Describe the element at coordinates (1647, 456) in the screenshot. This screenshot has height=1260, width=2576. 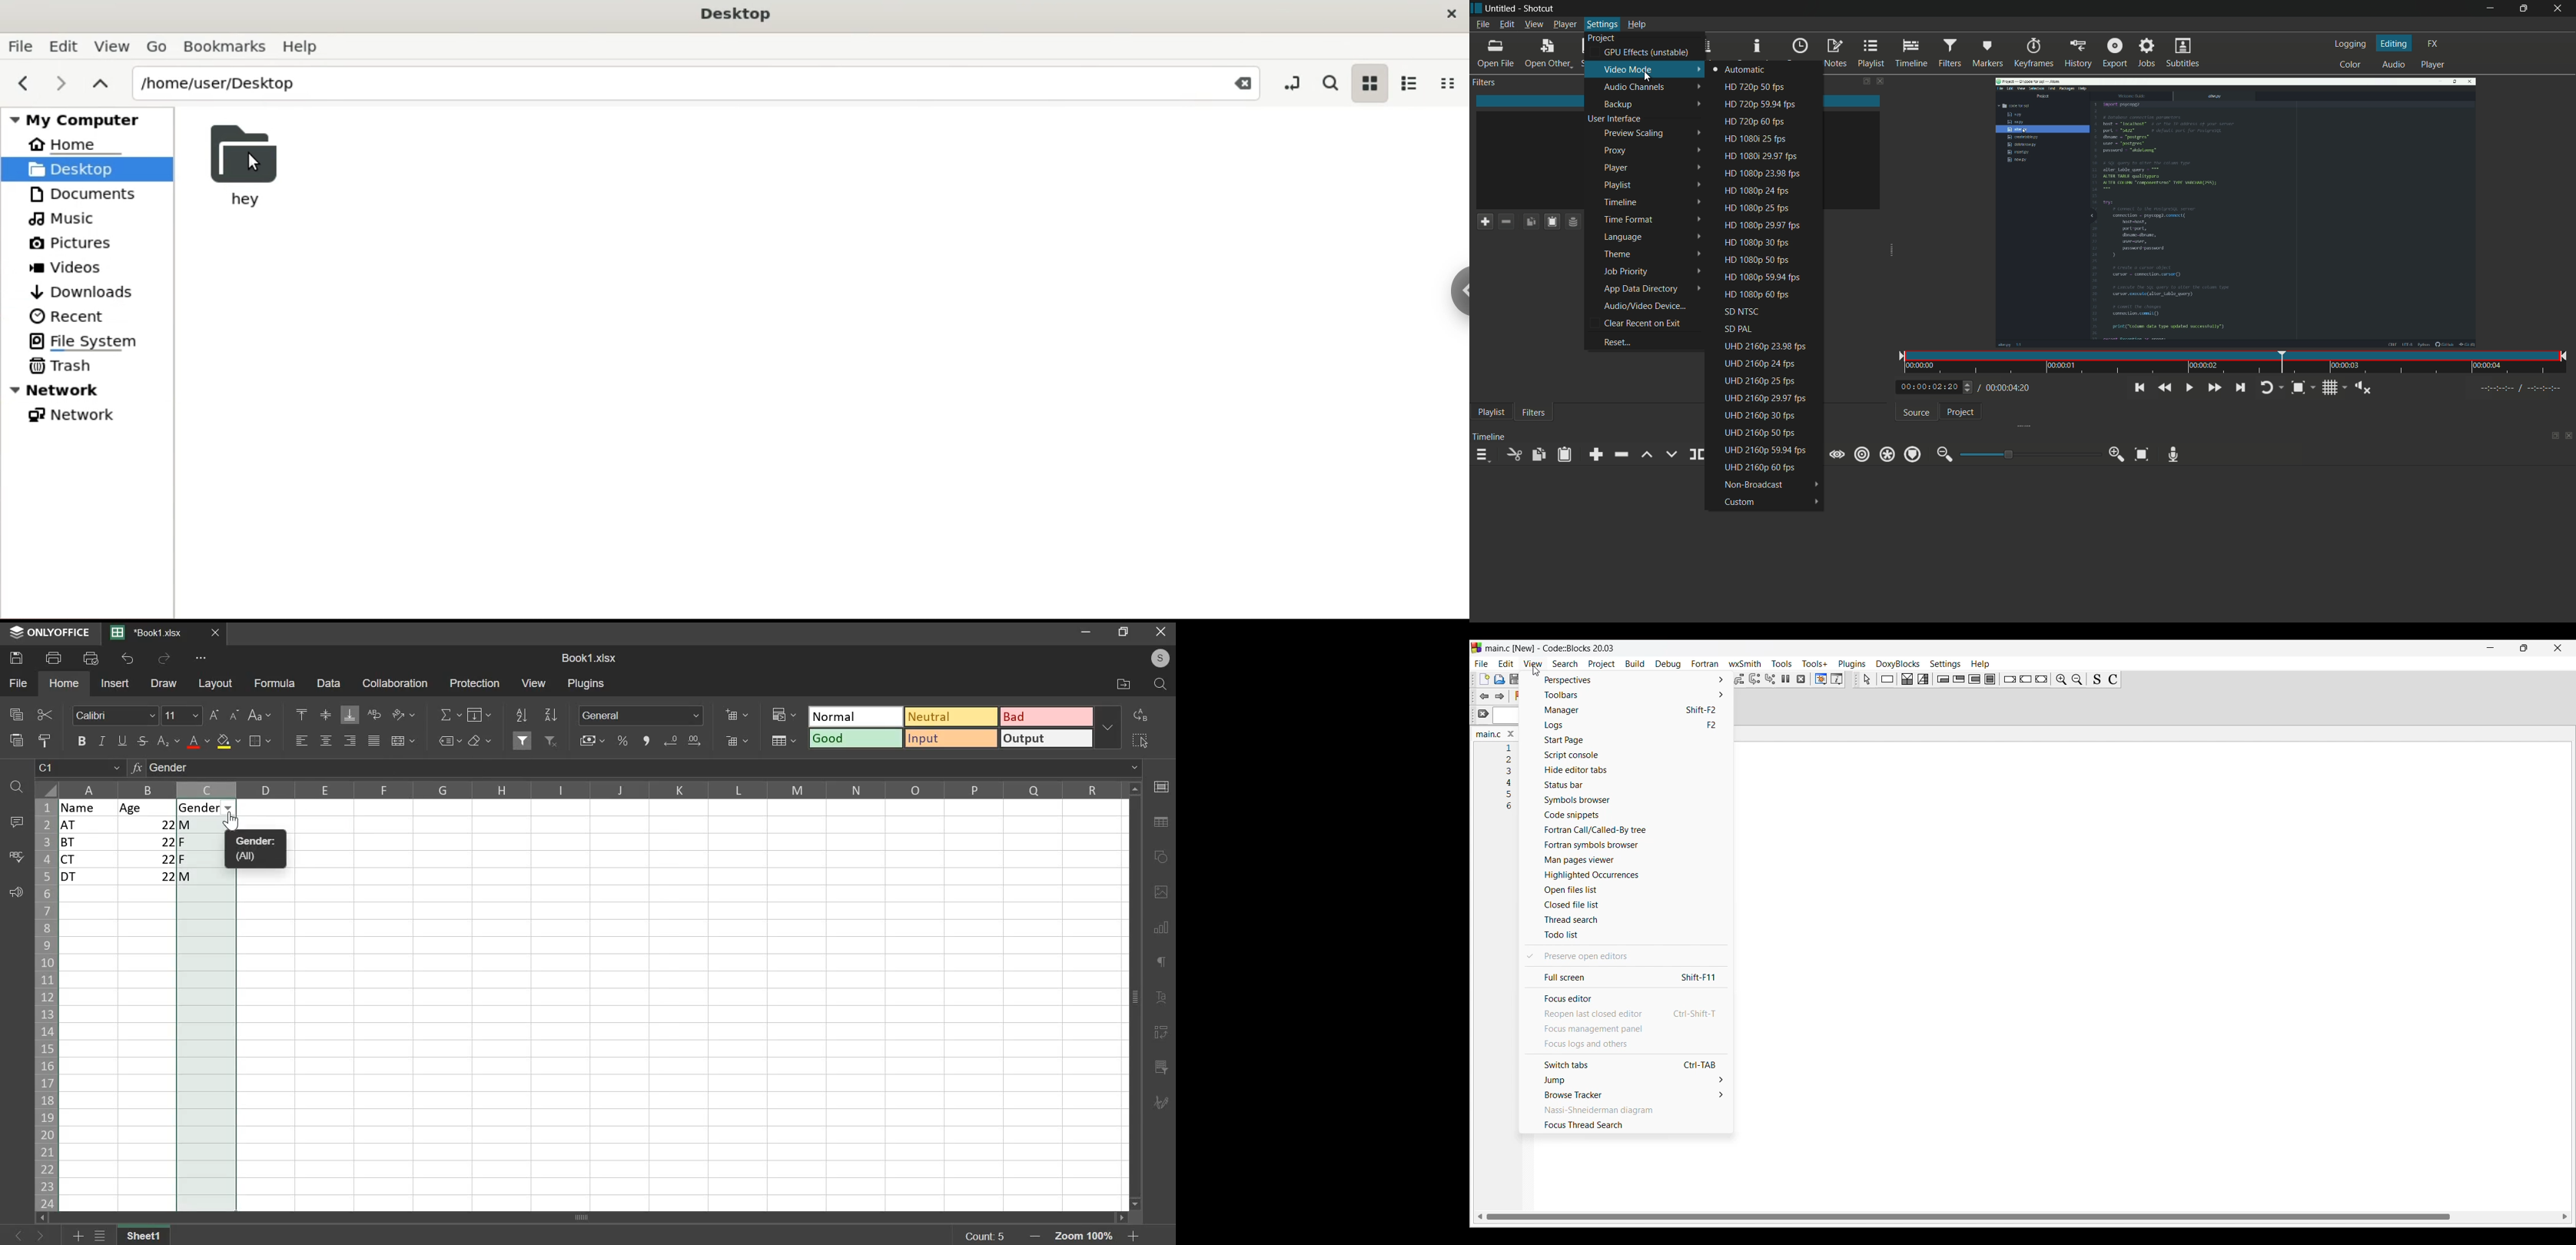
I see `lift` at that location.